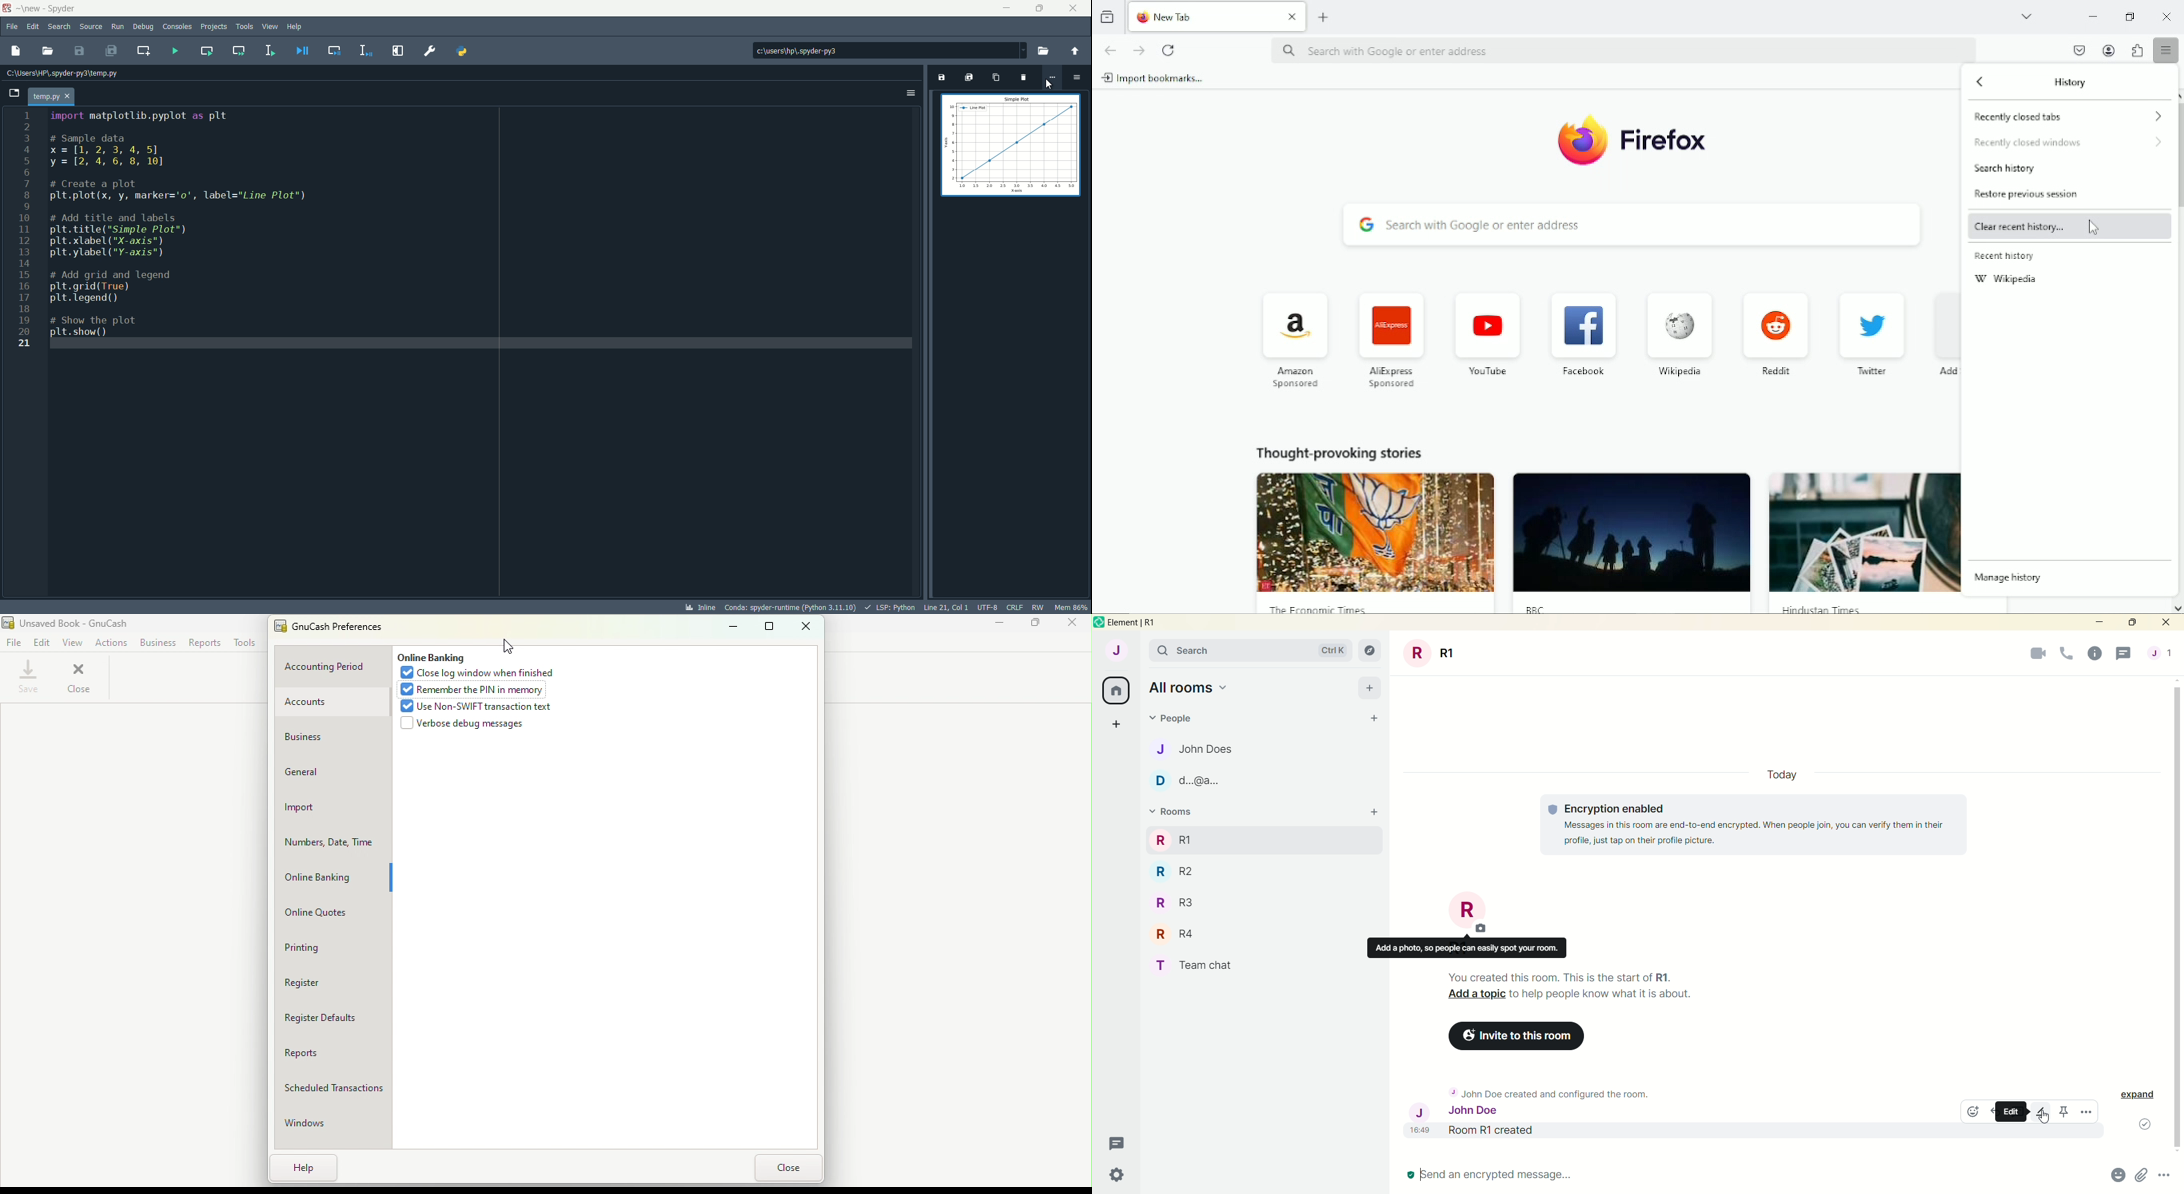 The height and width of the screenshot is (1204, 2184). Describe the element at coordinates (1121, 1173) in the screenshot. I see `quick settings` at that location.